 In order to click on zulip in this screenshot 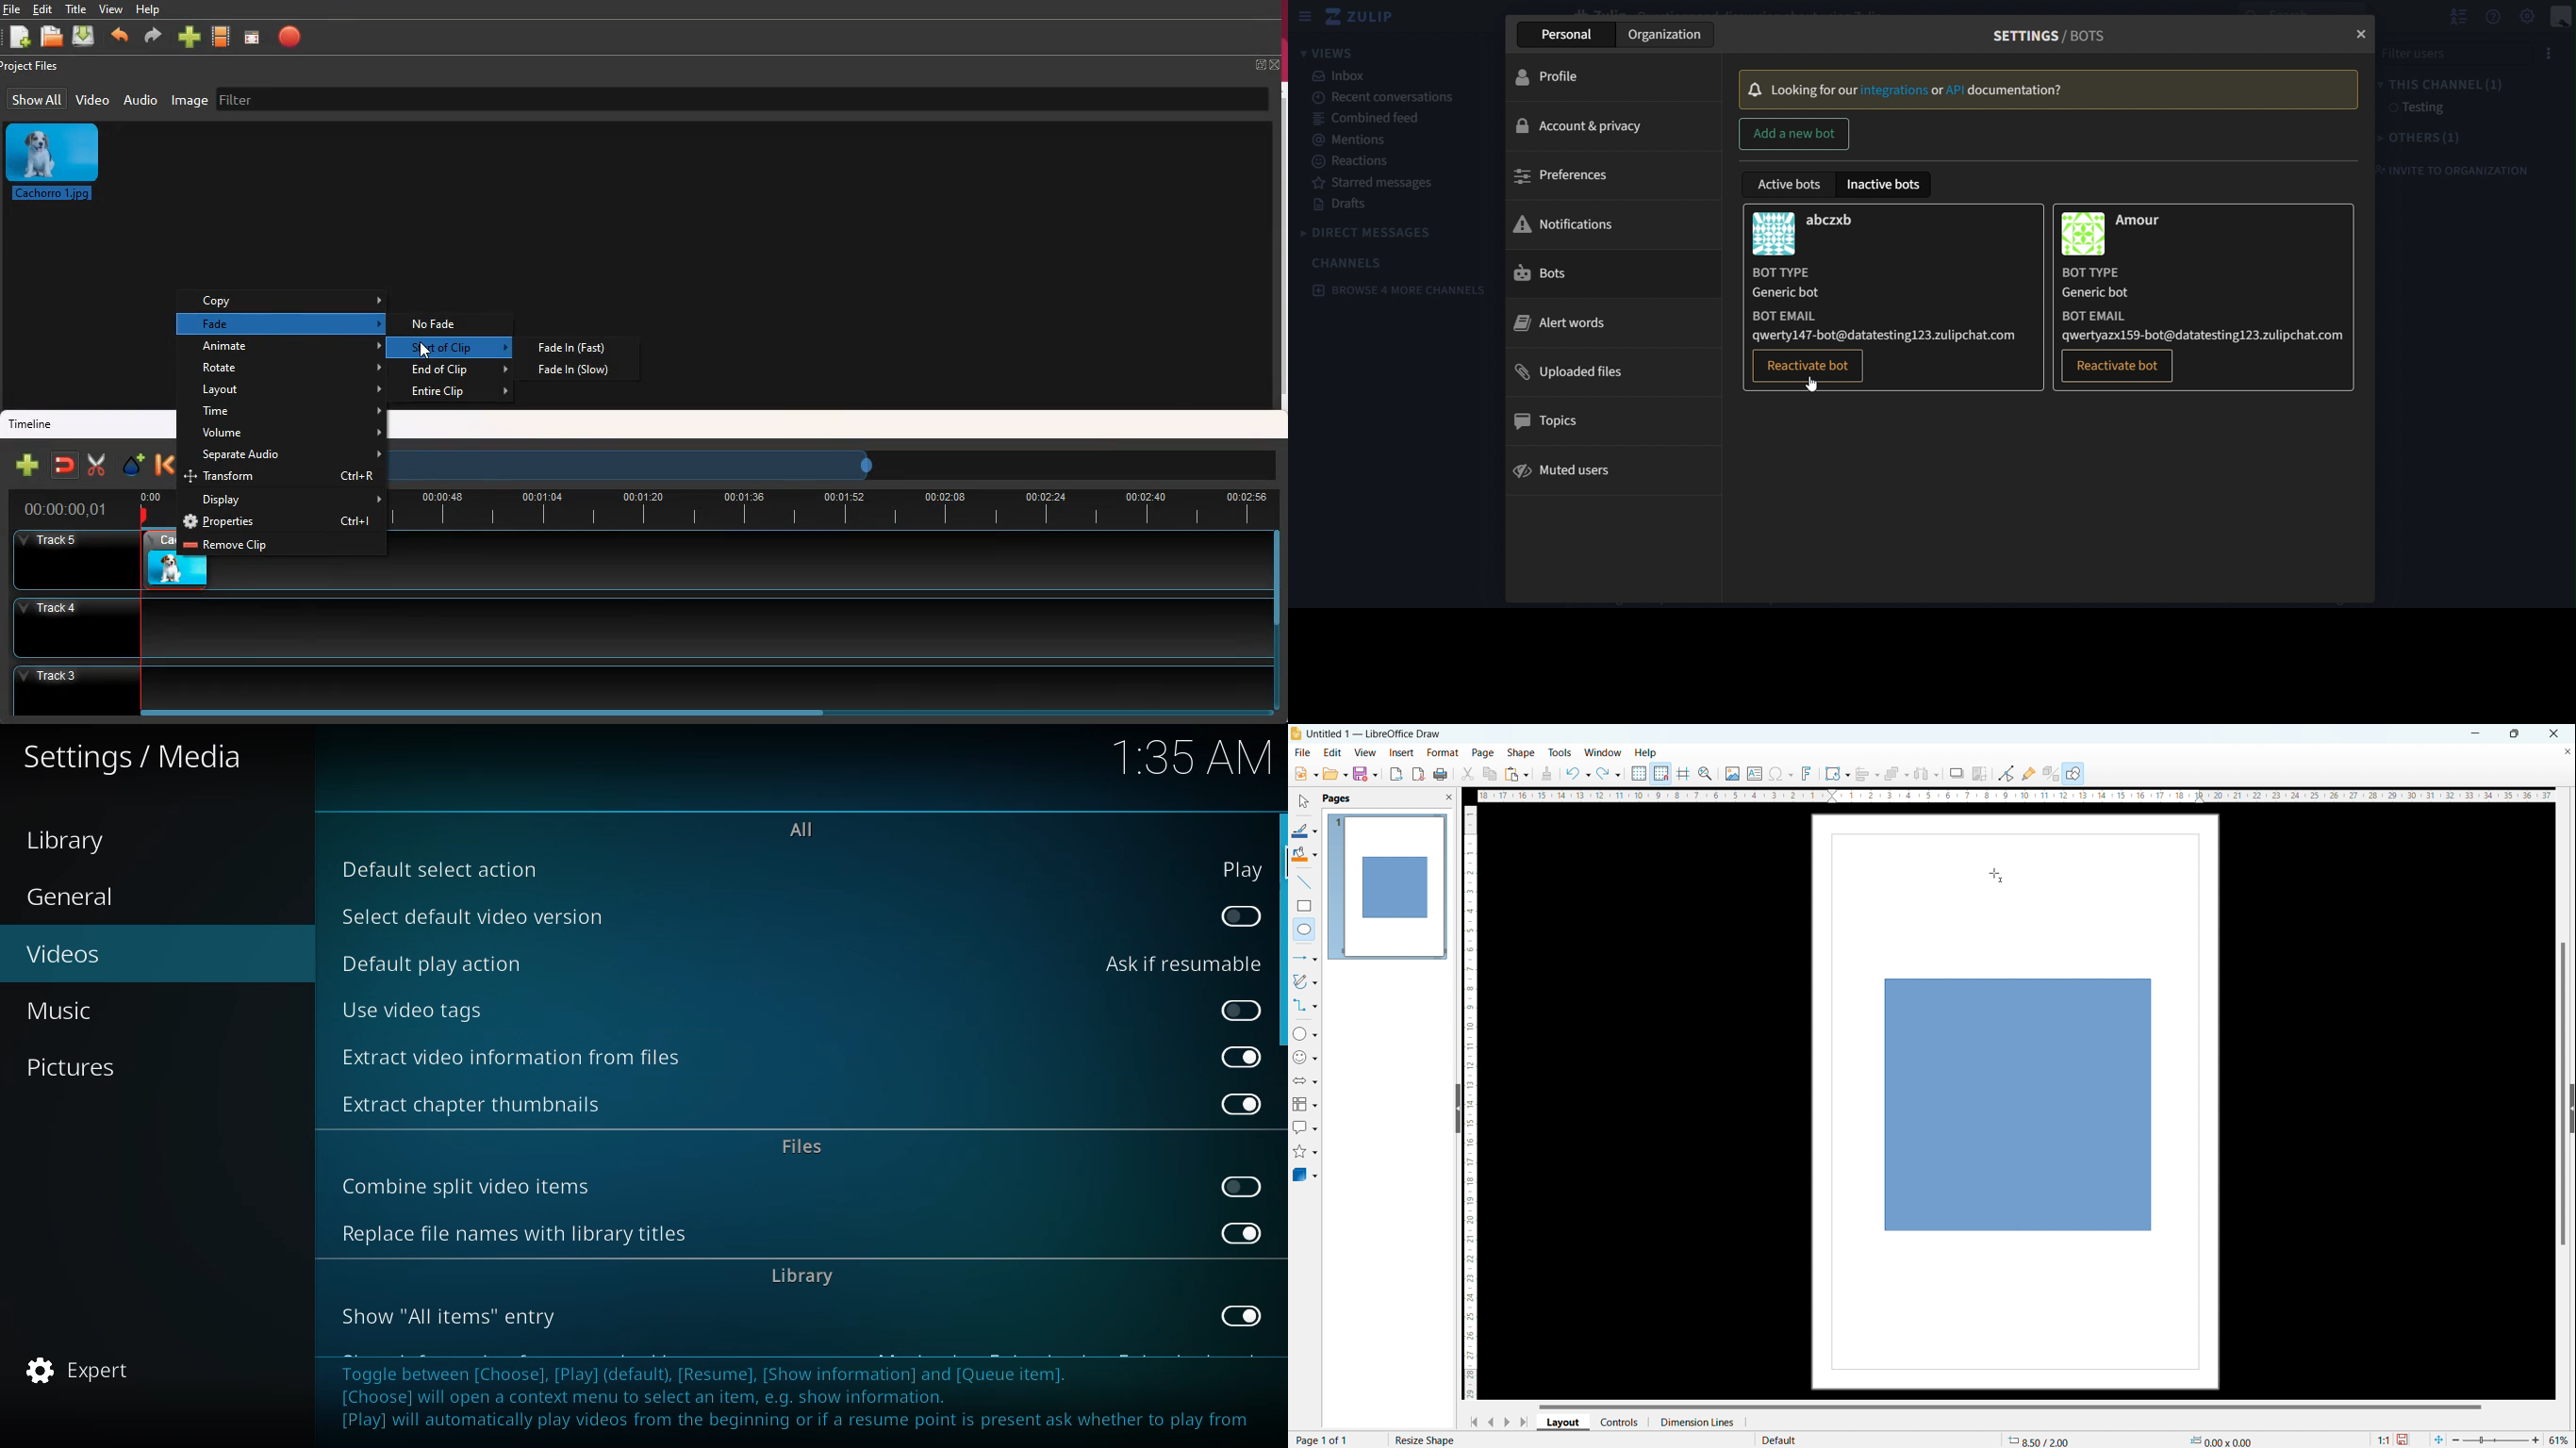, I will do `click(1366, 18)`.